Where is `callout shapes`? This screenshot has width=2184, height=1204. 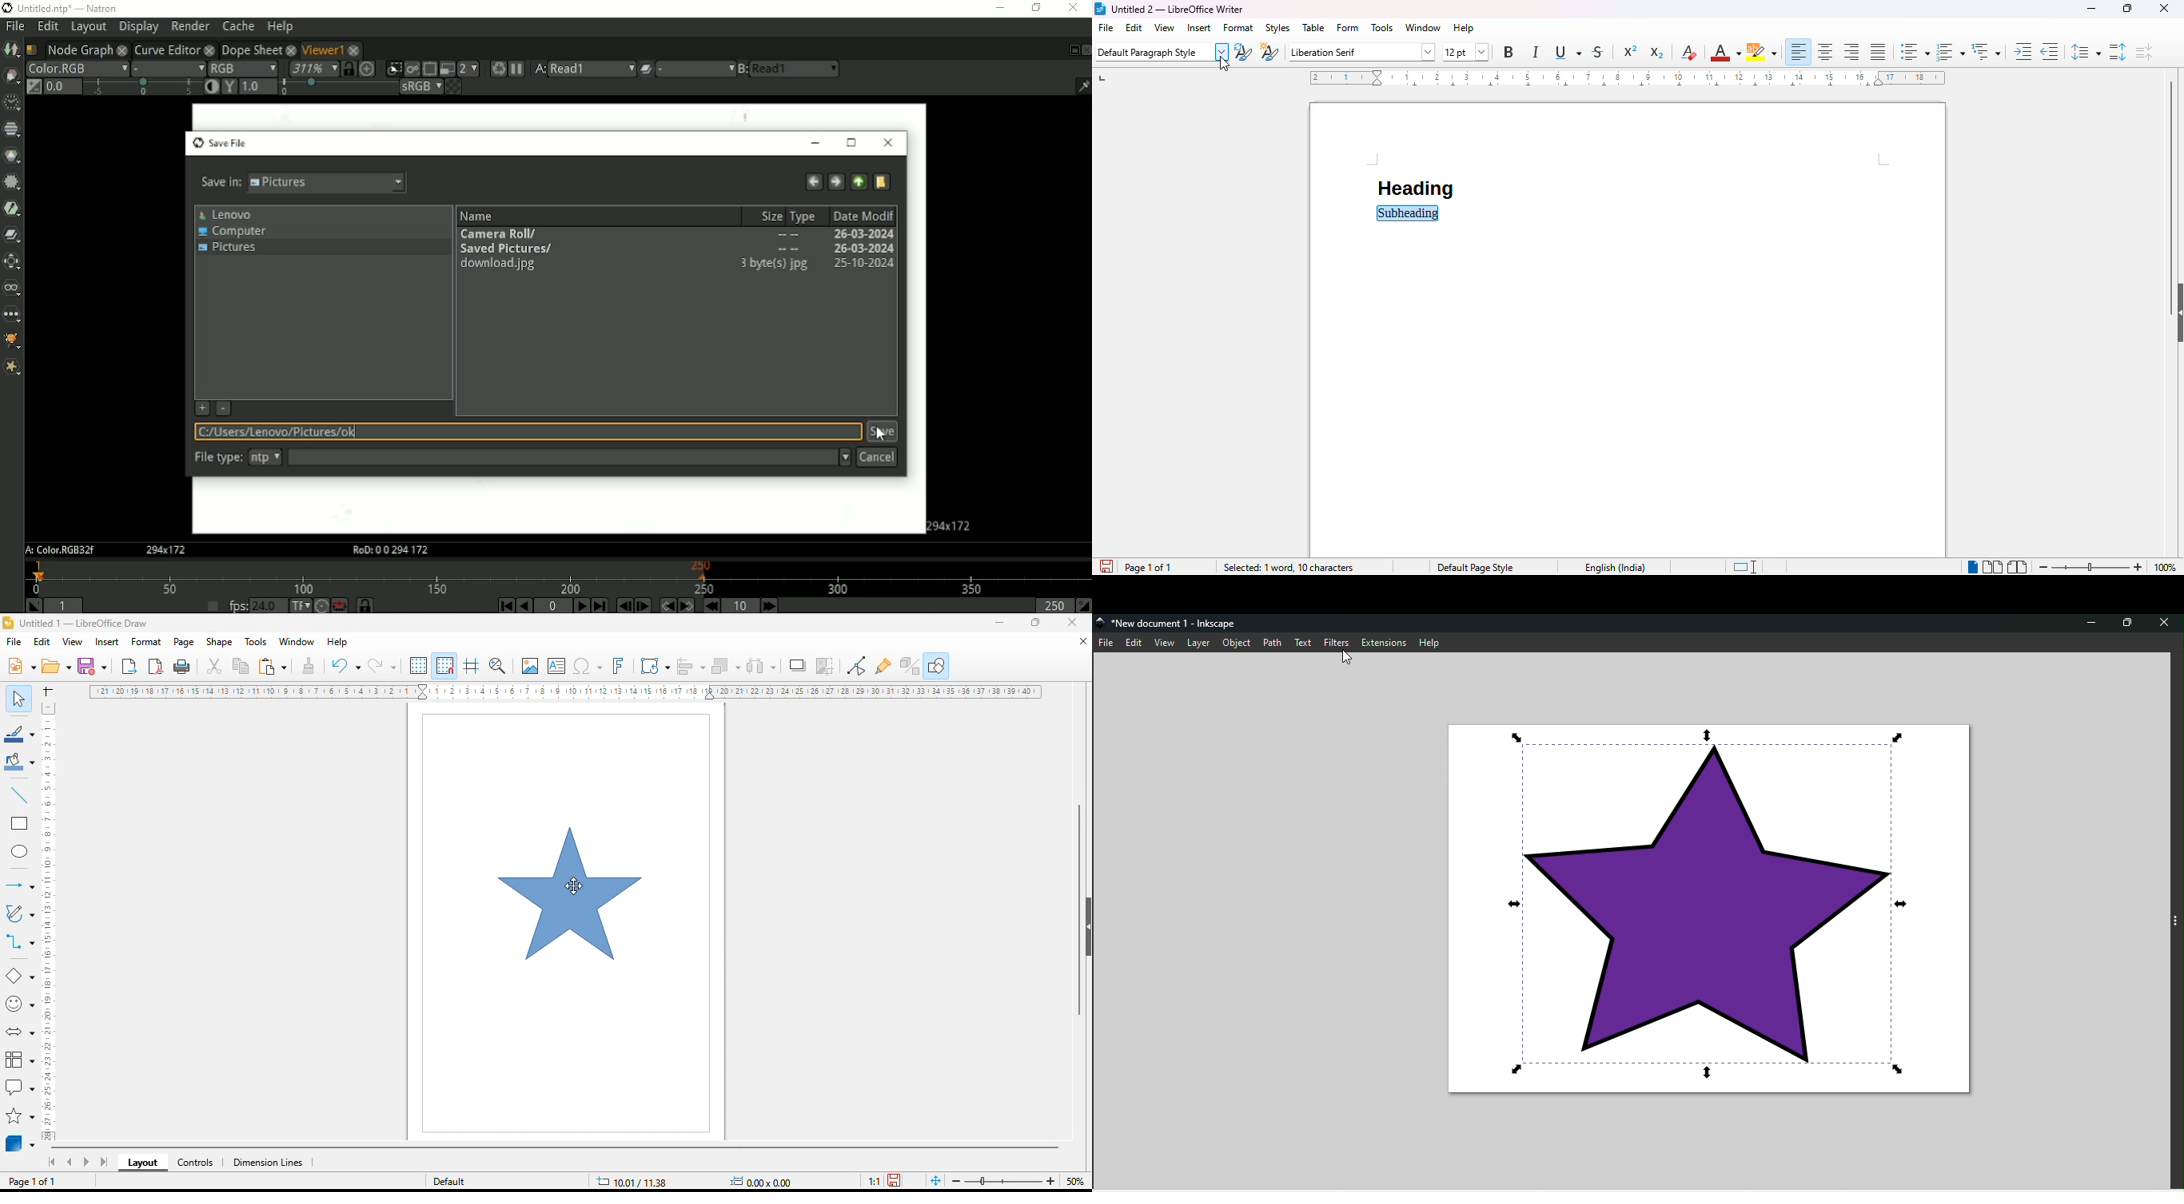
callout shapes is located at coordinates (19, 1086).